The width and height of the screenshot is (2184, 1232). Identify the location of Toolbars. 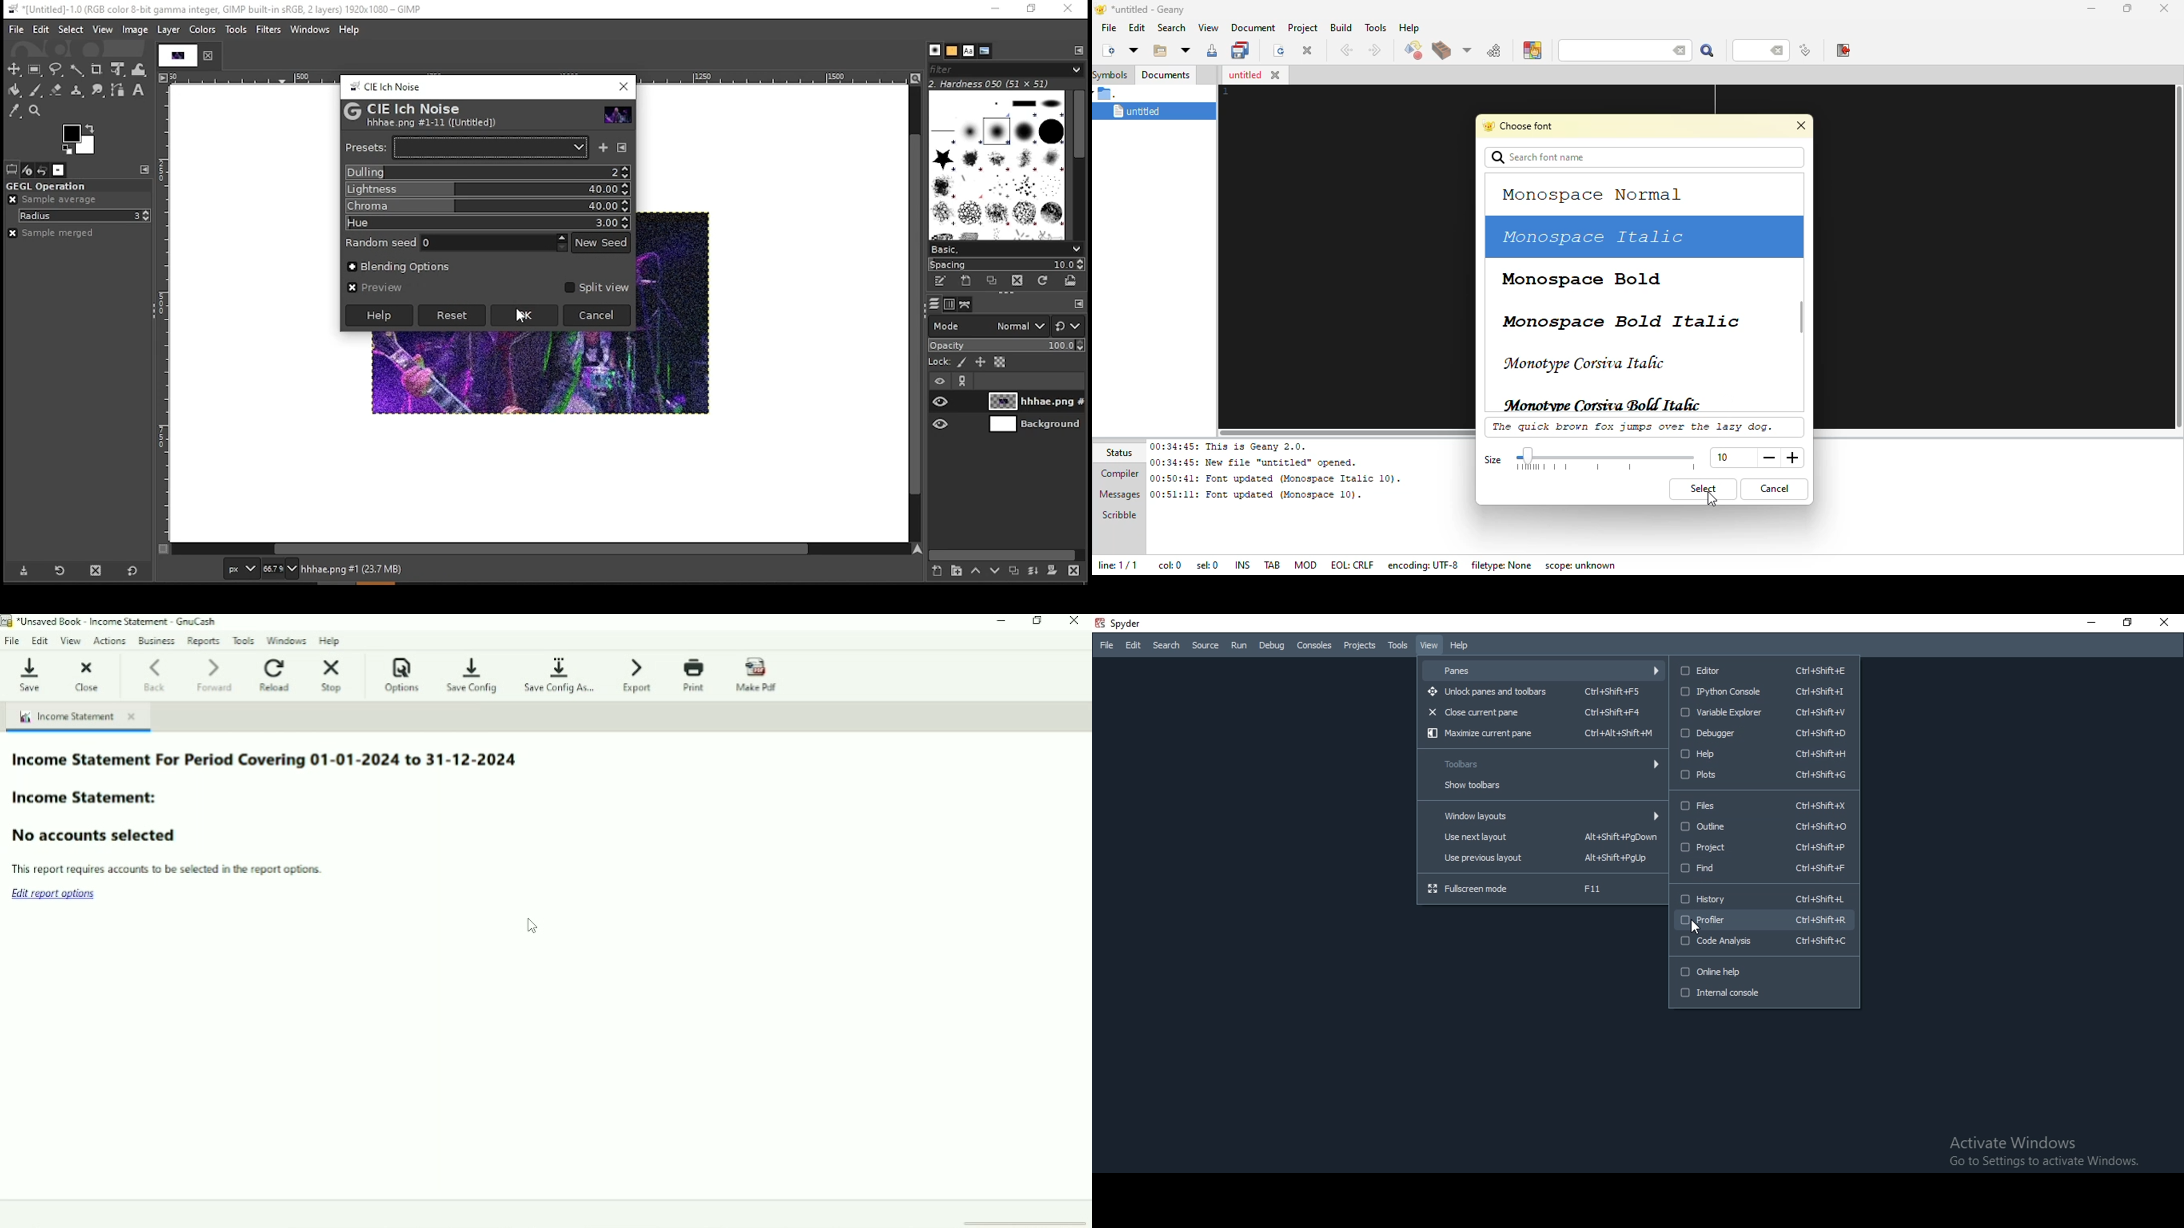
(1540, 763).